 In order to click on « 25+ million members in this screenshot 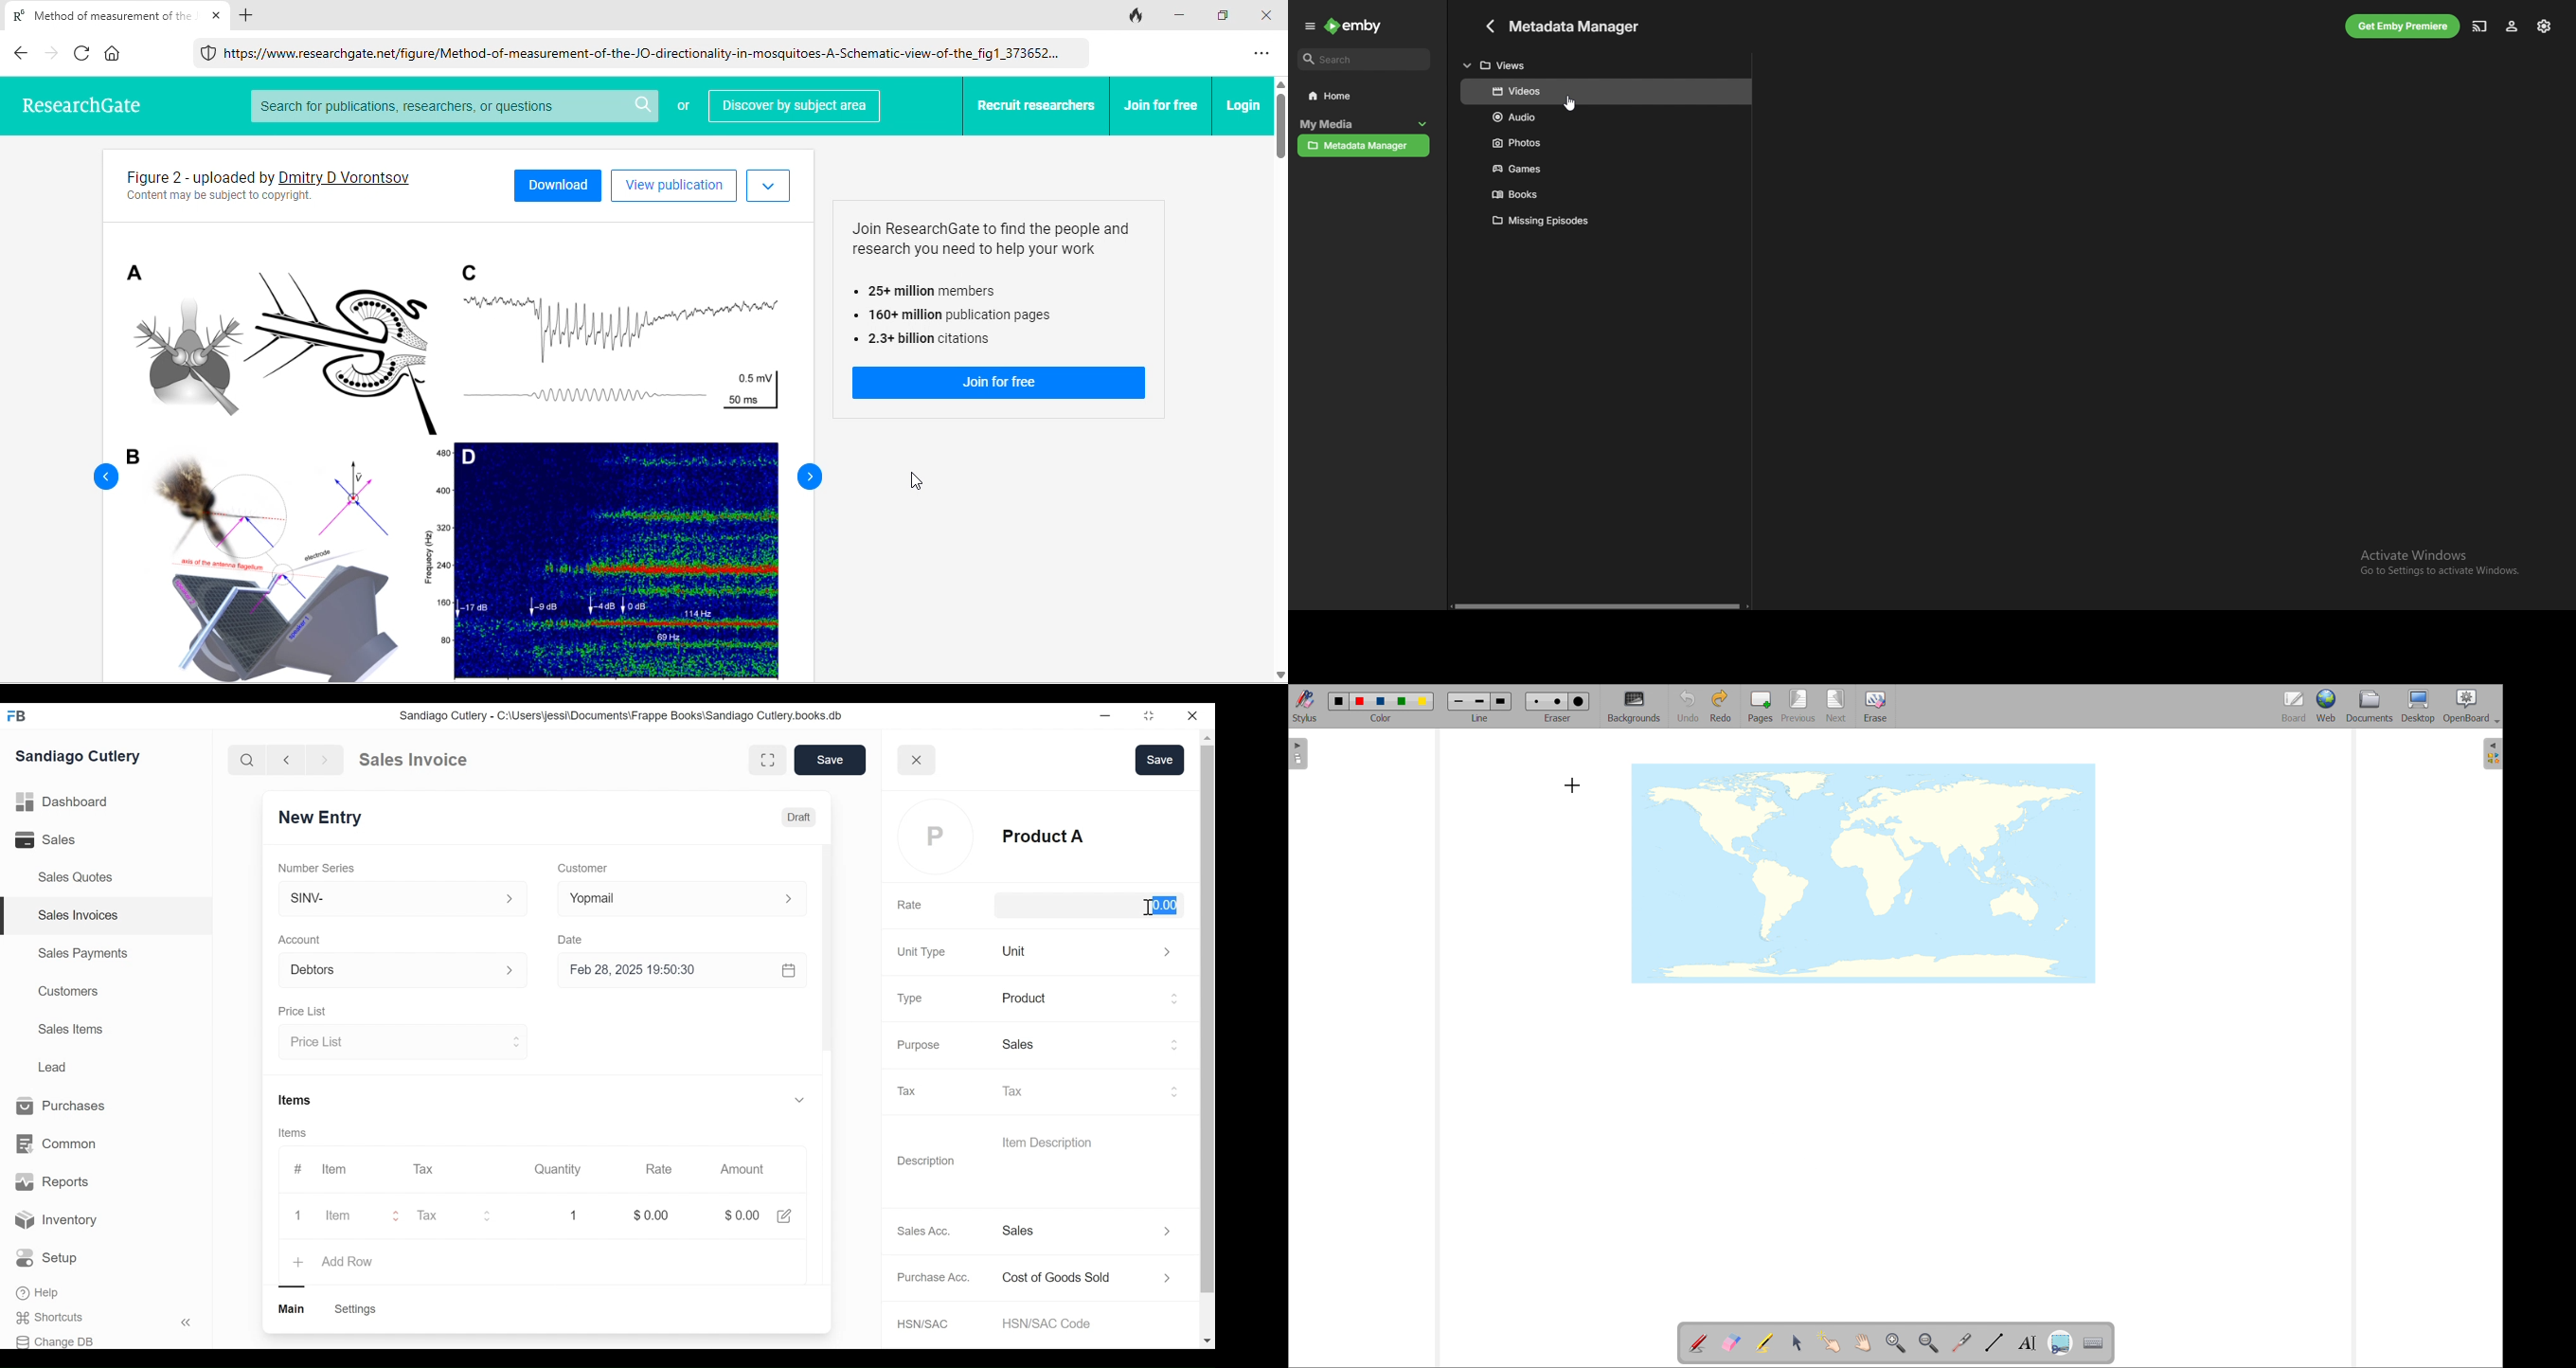, I will do `click(936, 291)`.